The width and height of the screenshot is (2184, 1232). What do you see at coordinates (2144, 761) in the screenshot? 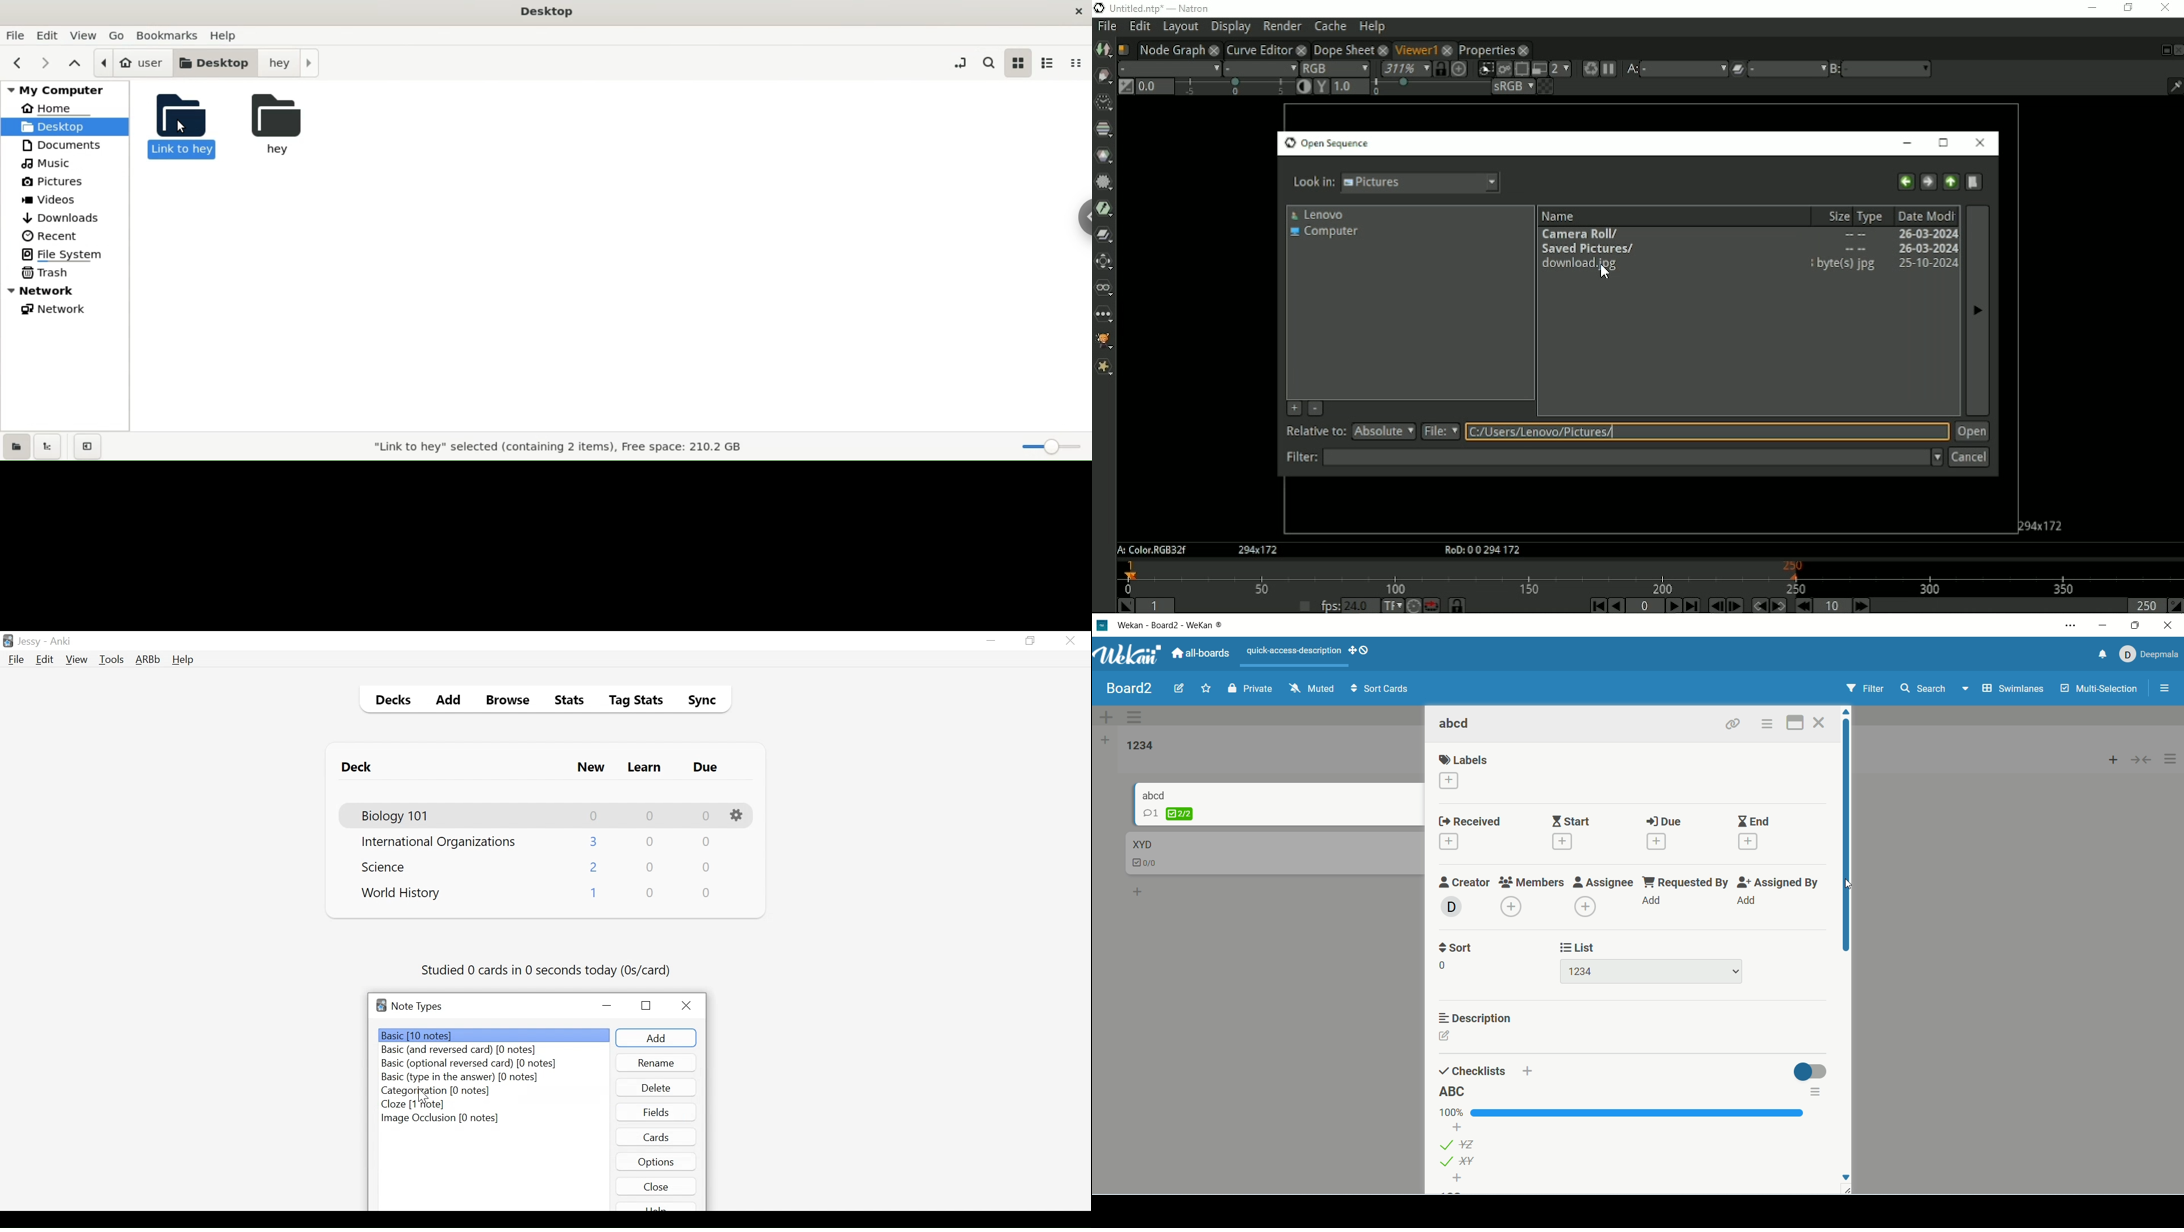
I see `collapse` at bounding box center [2144, 761].